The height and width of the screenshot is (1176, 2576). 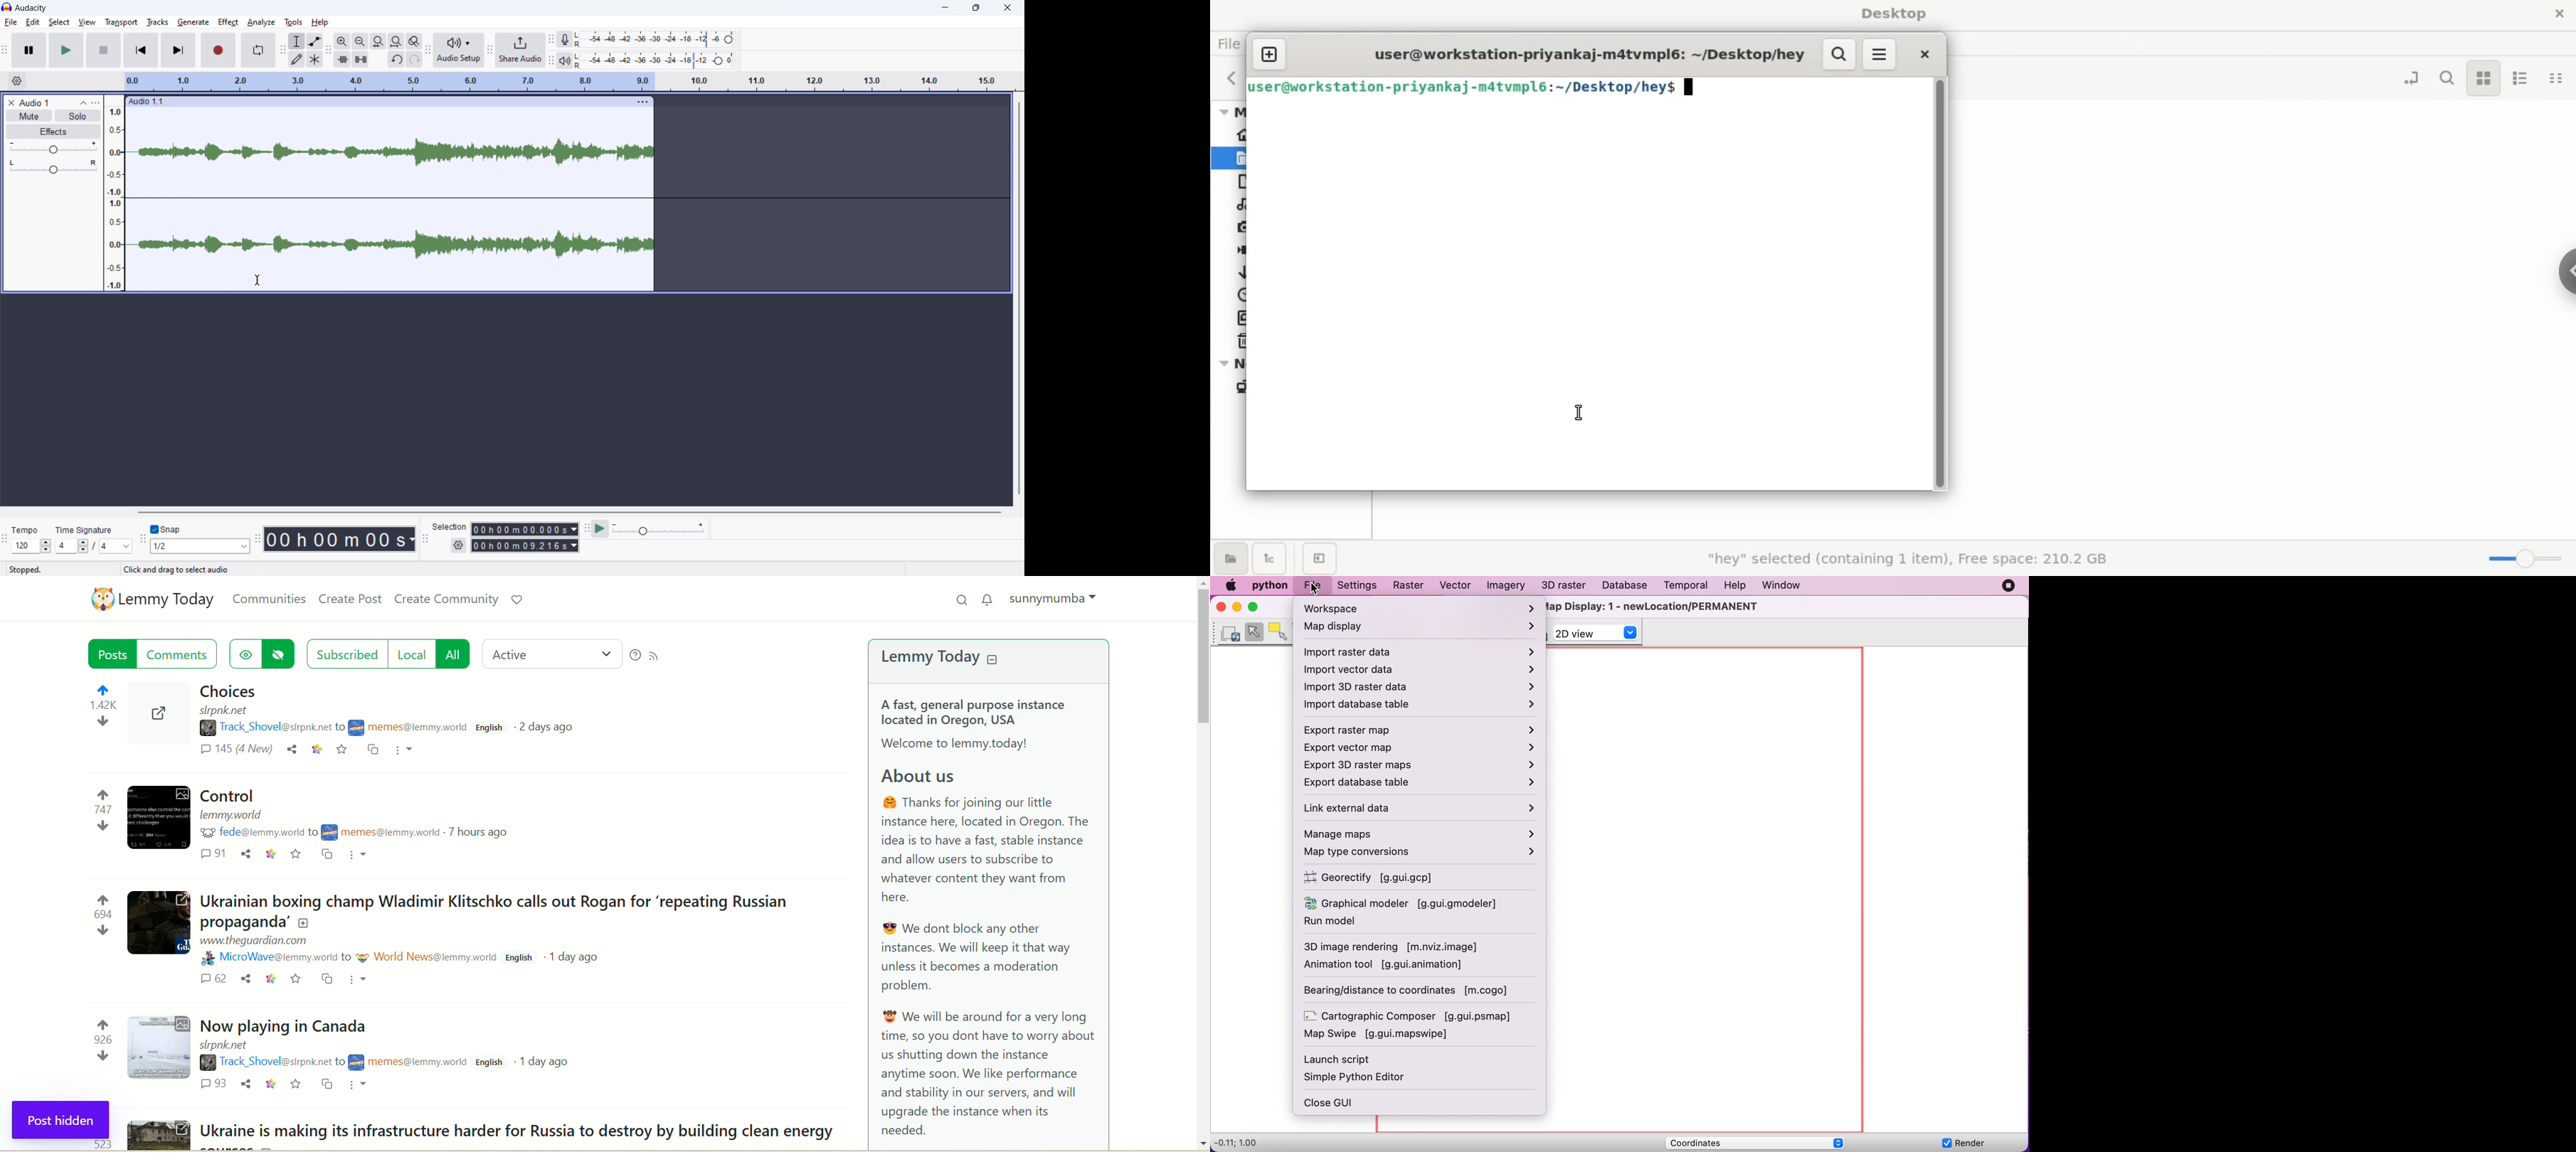 I want to click on skip to end, so click(x=179, y=50).